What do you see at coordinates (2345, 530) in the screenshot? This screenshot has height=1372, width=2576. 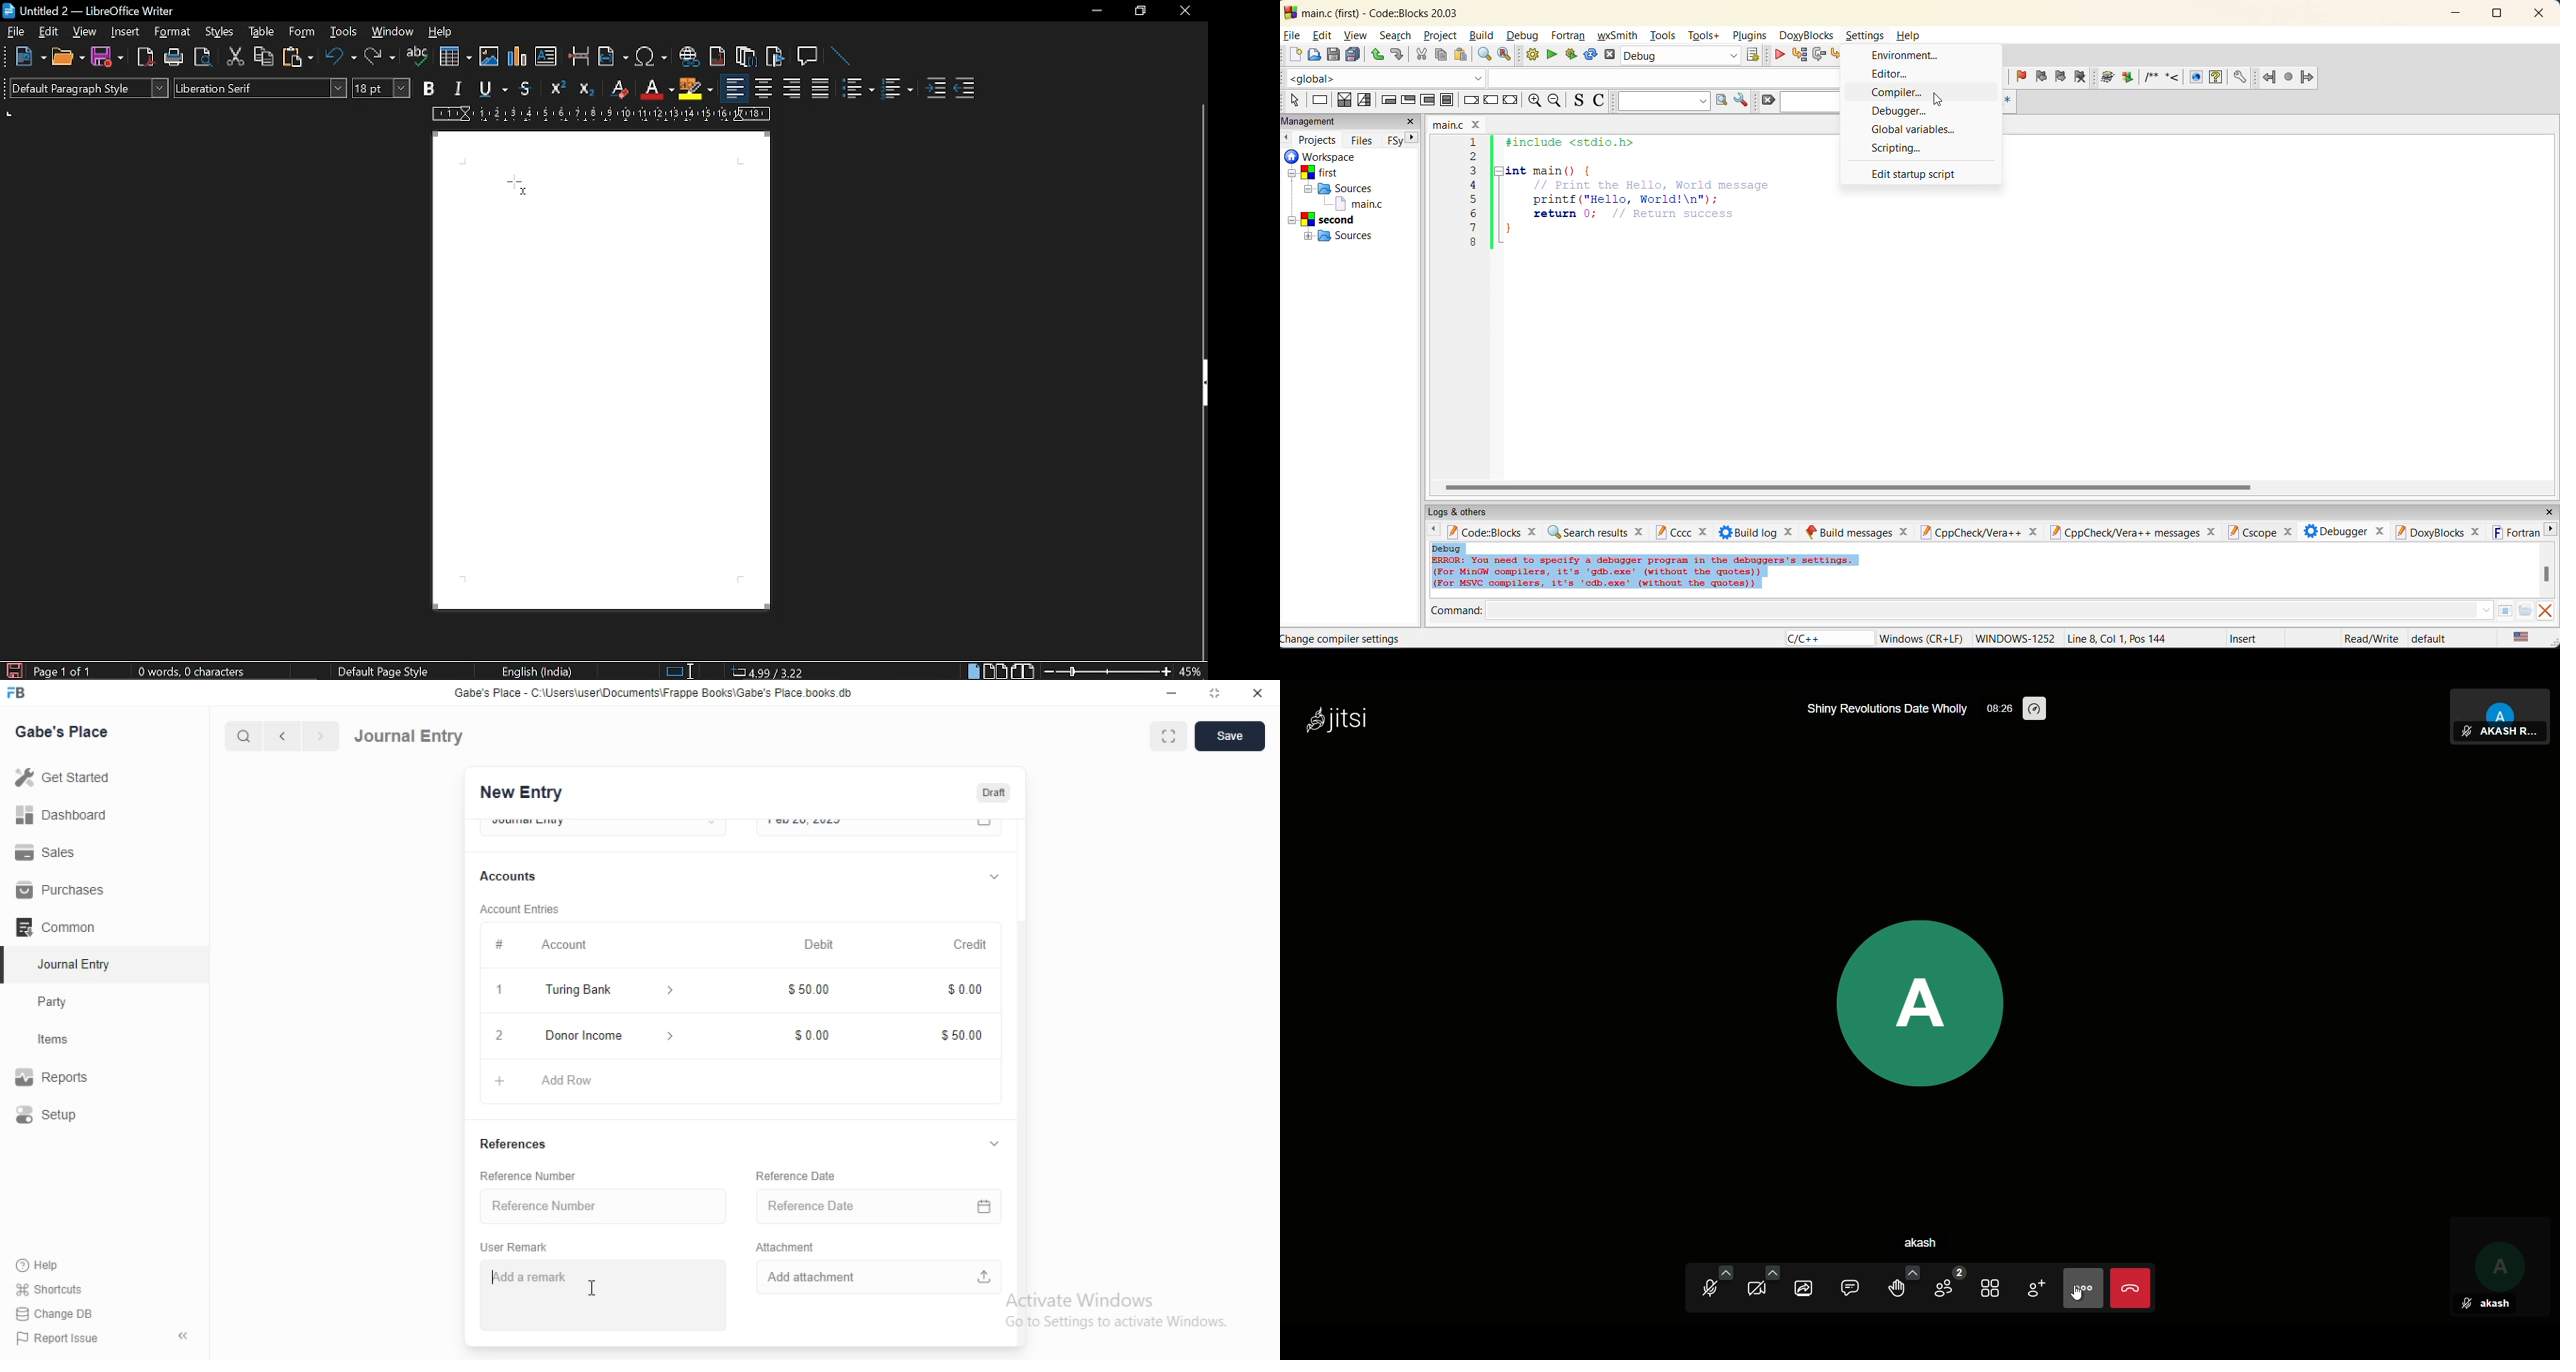 I see `debugger` at bounding box center [2345, 530].